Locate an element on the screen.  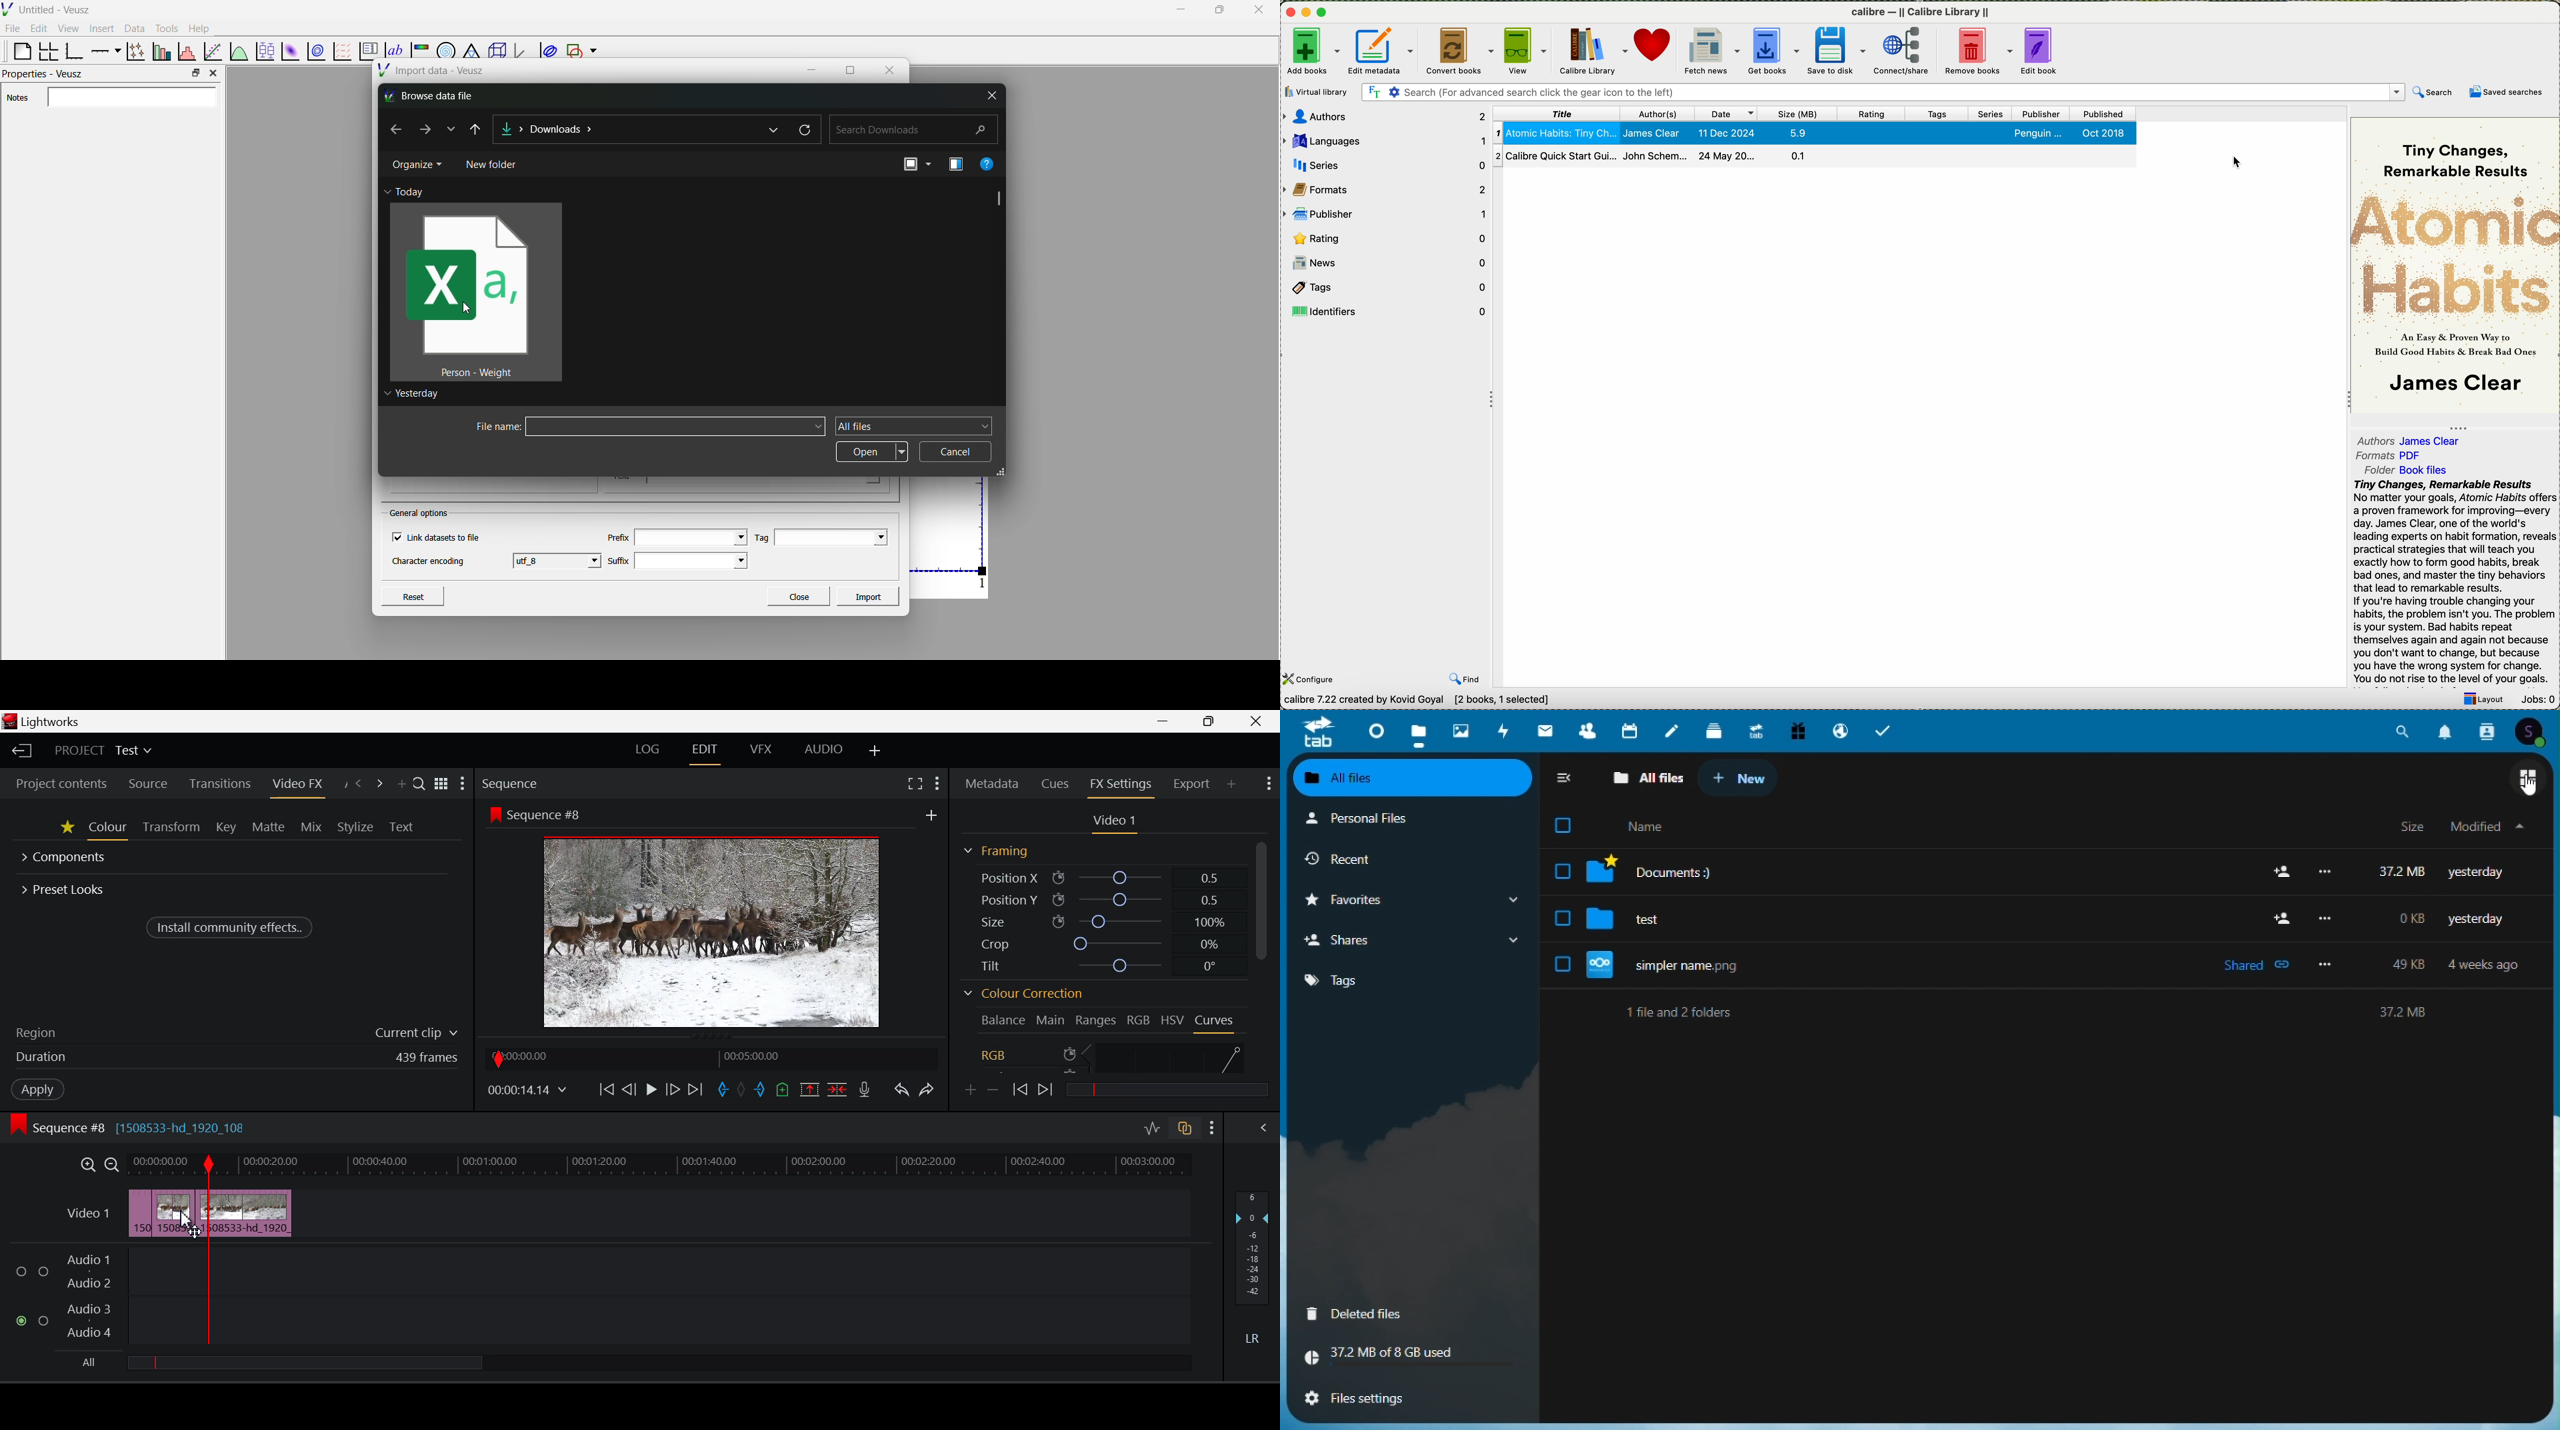
email hosting is located at coordinates (1839, 729).